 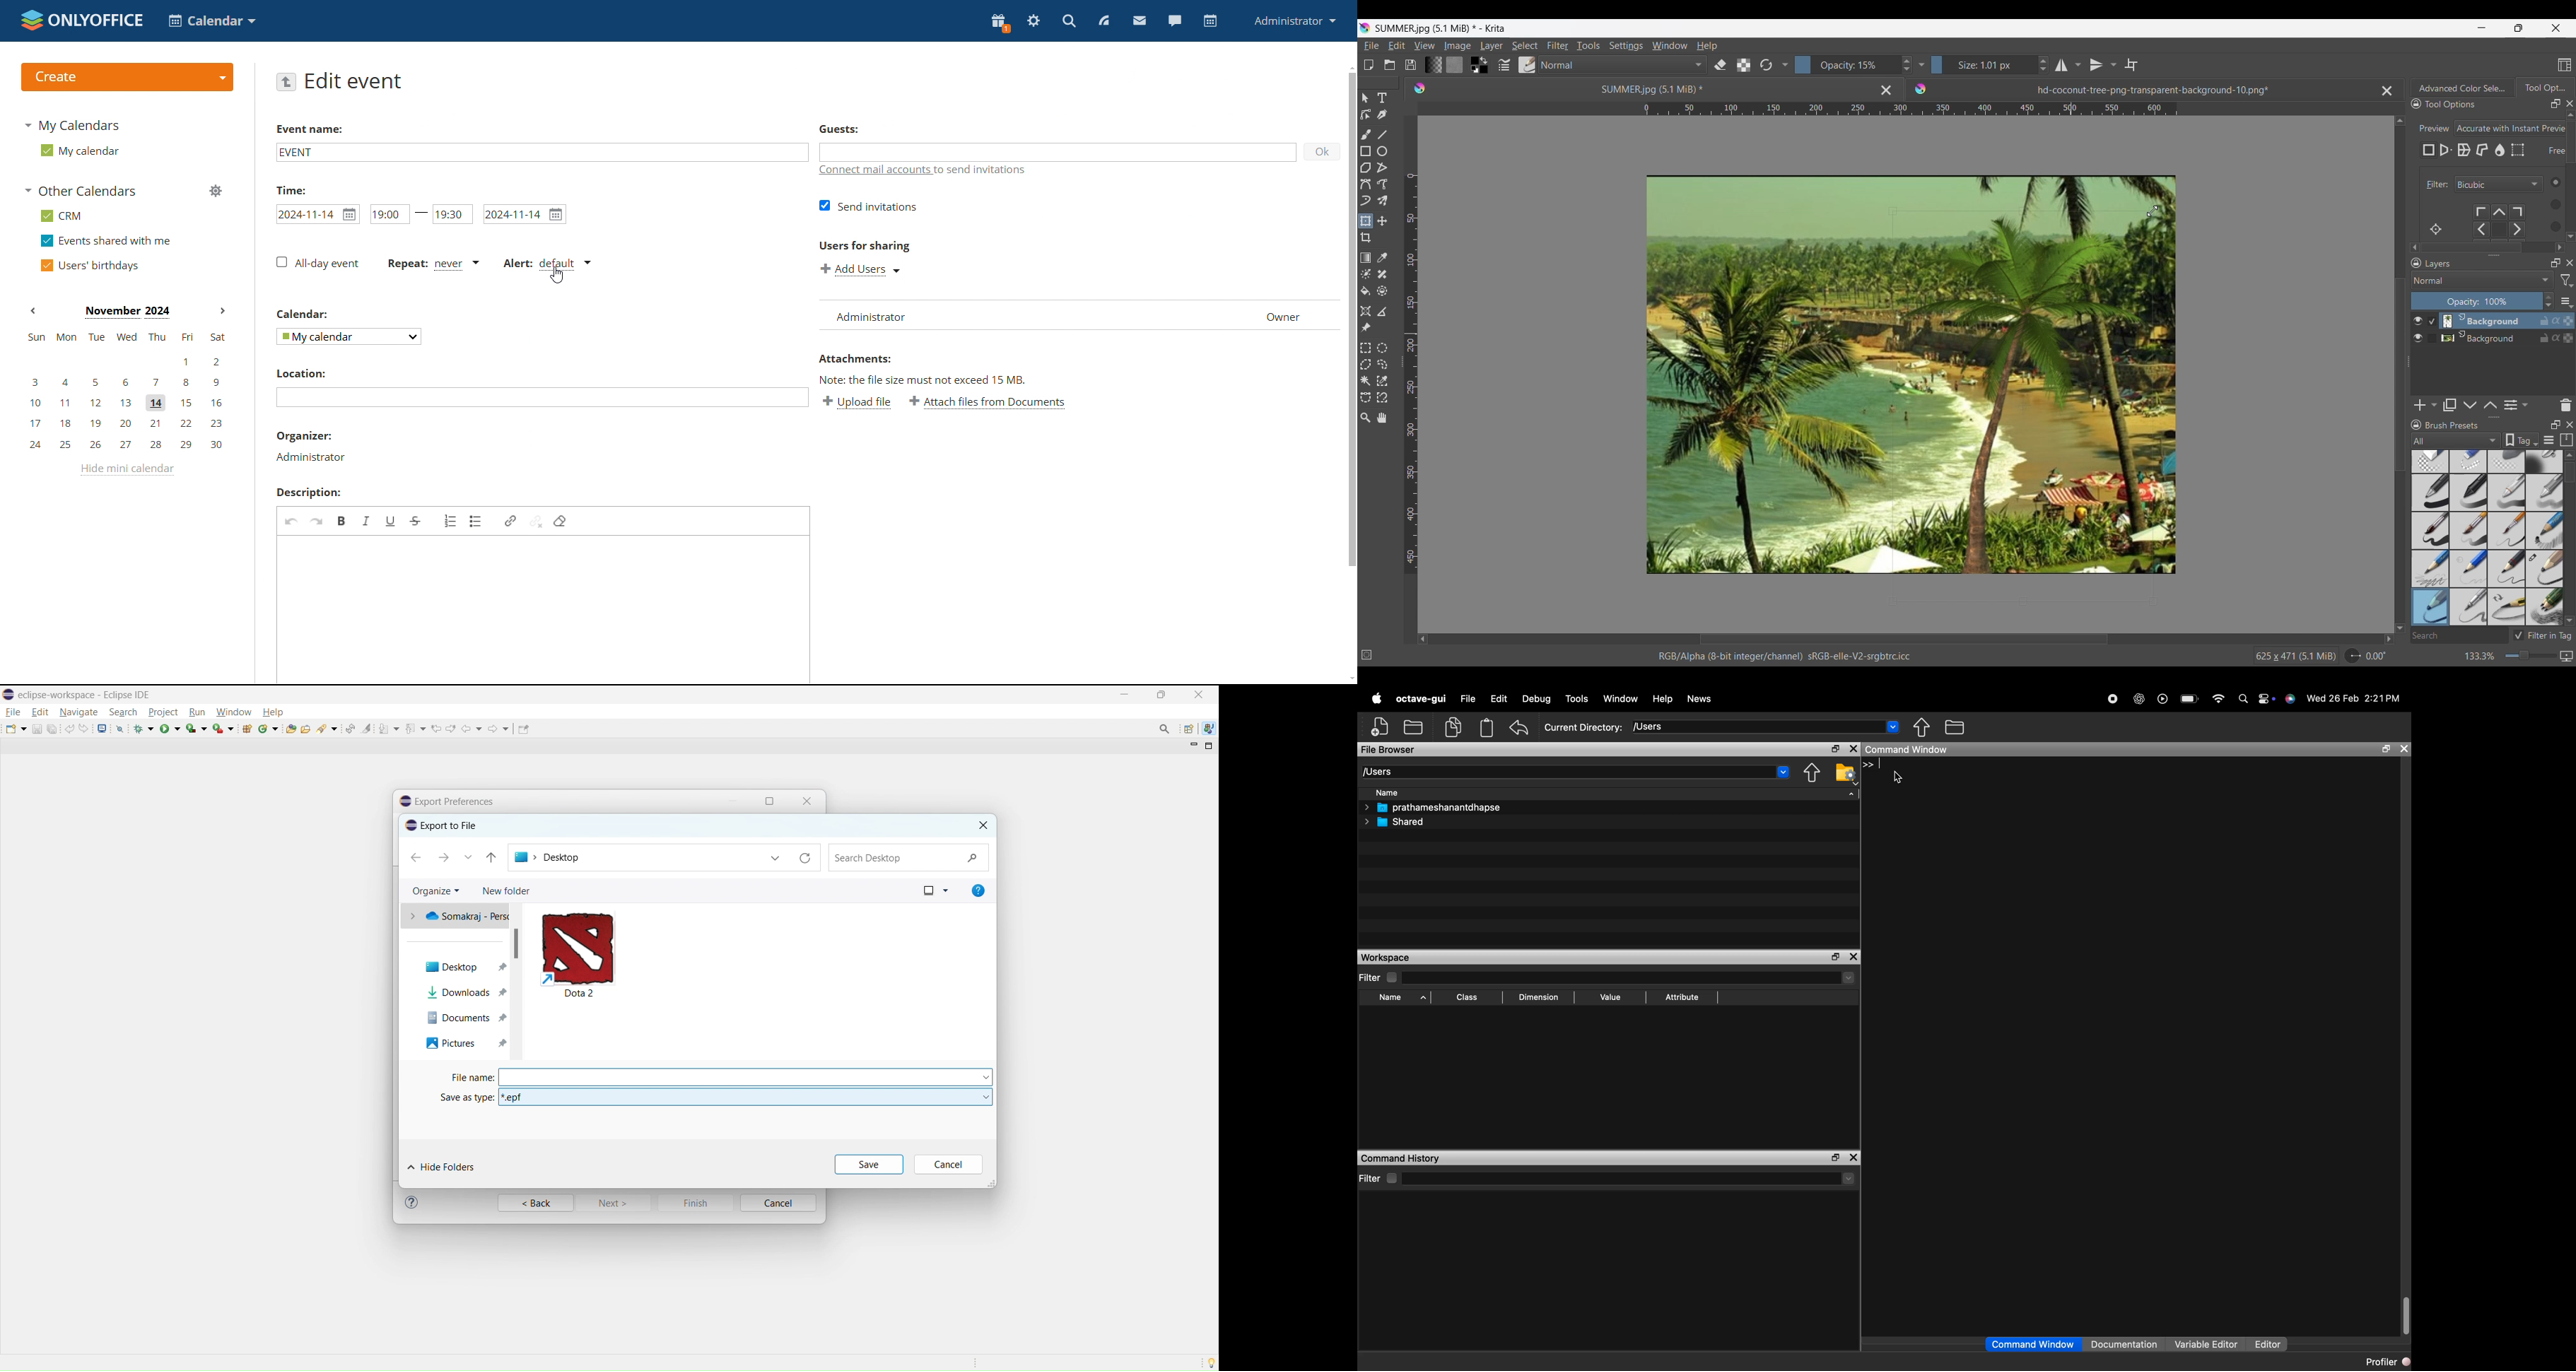 I want to click on undo, so click(x=292, y=520).